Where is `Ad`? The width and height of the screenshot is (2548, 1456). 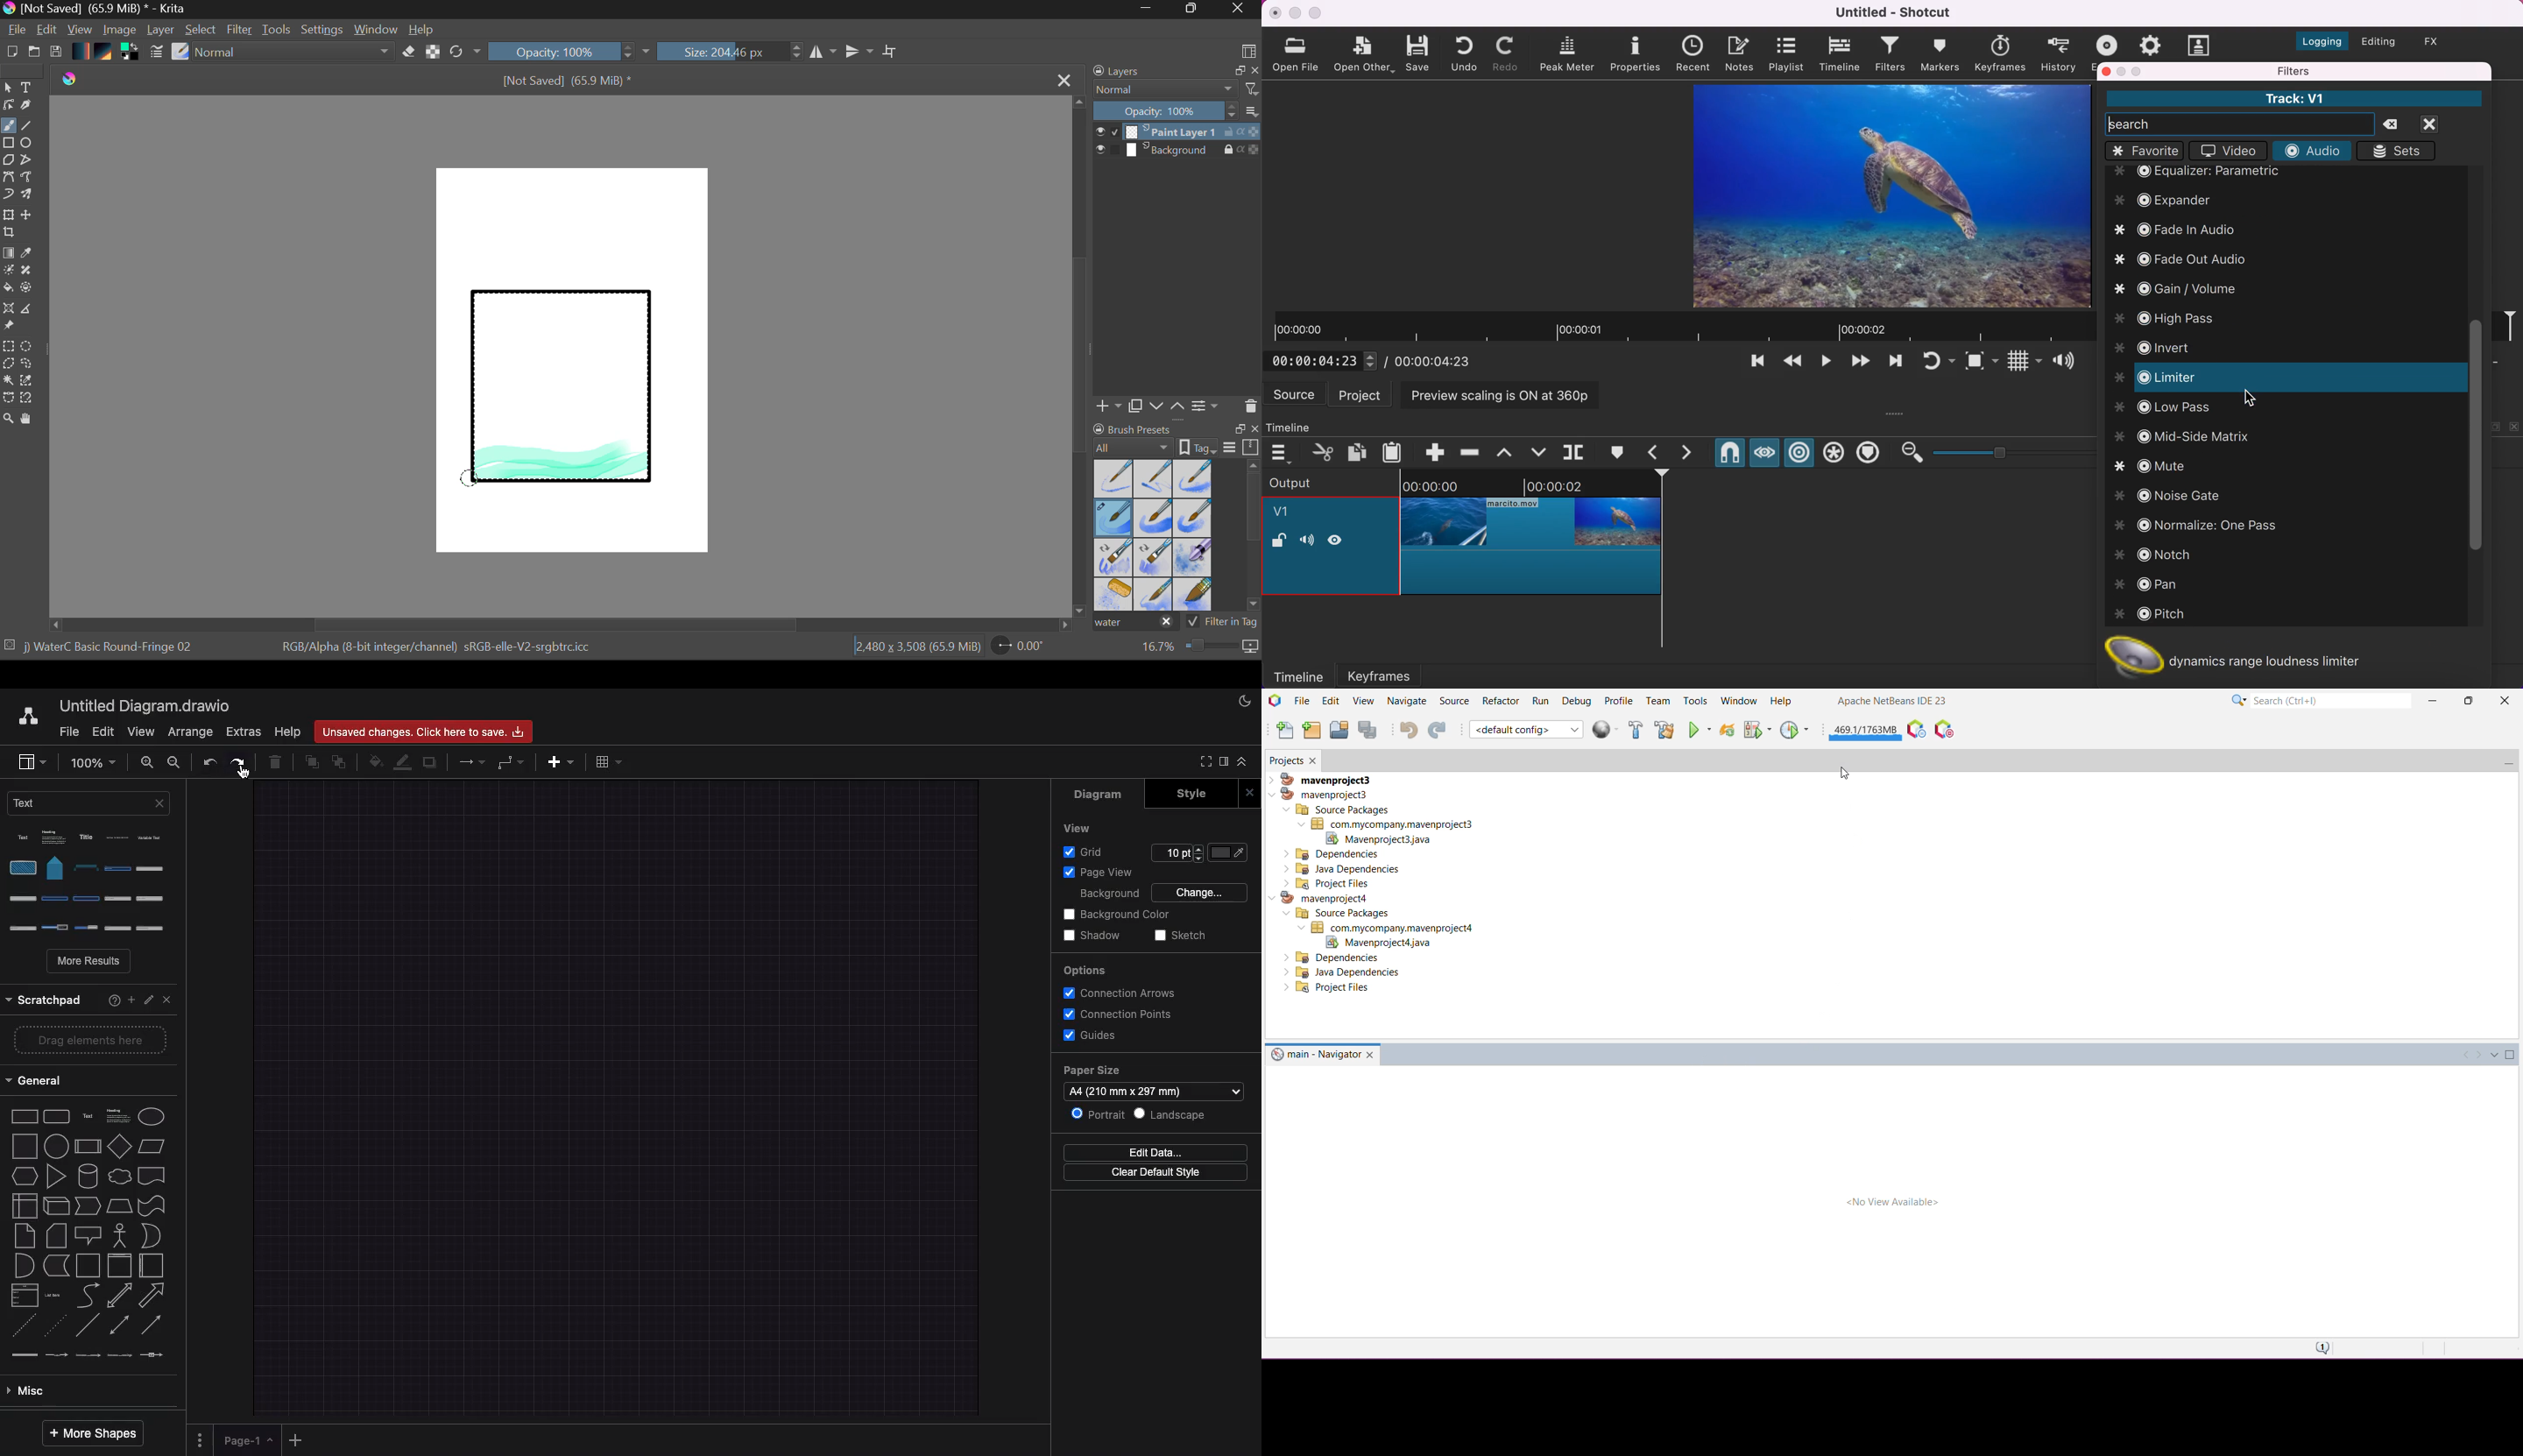 Ad is located at coordinates (562, 761).